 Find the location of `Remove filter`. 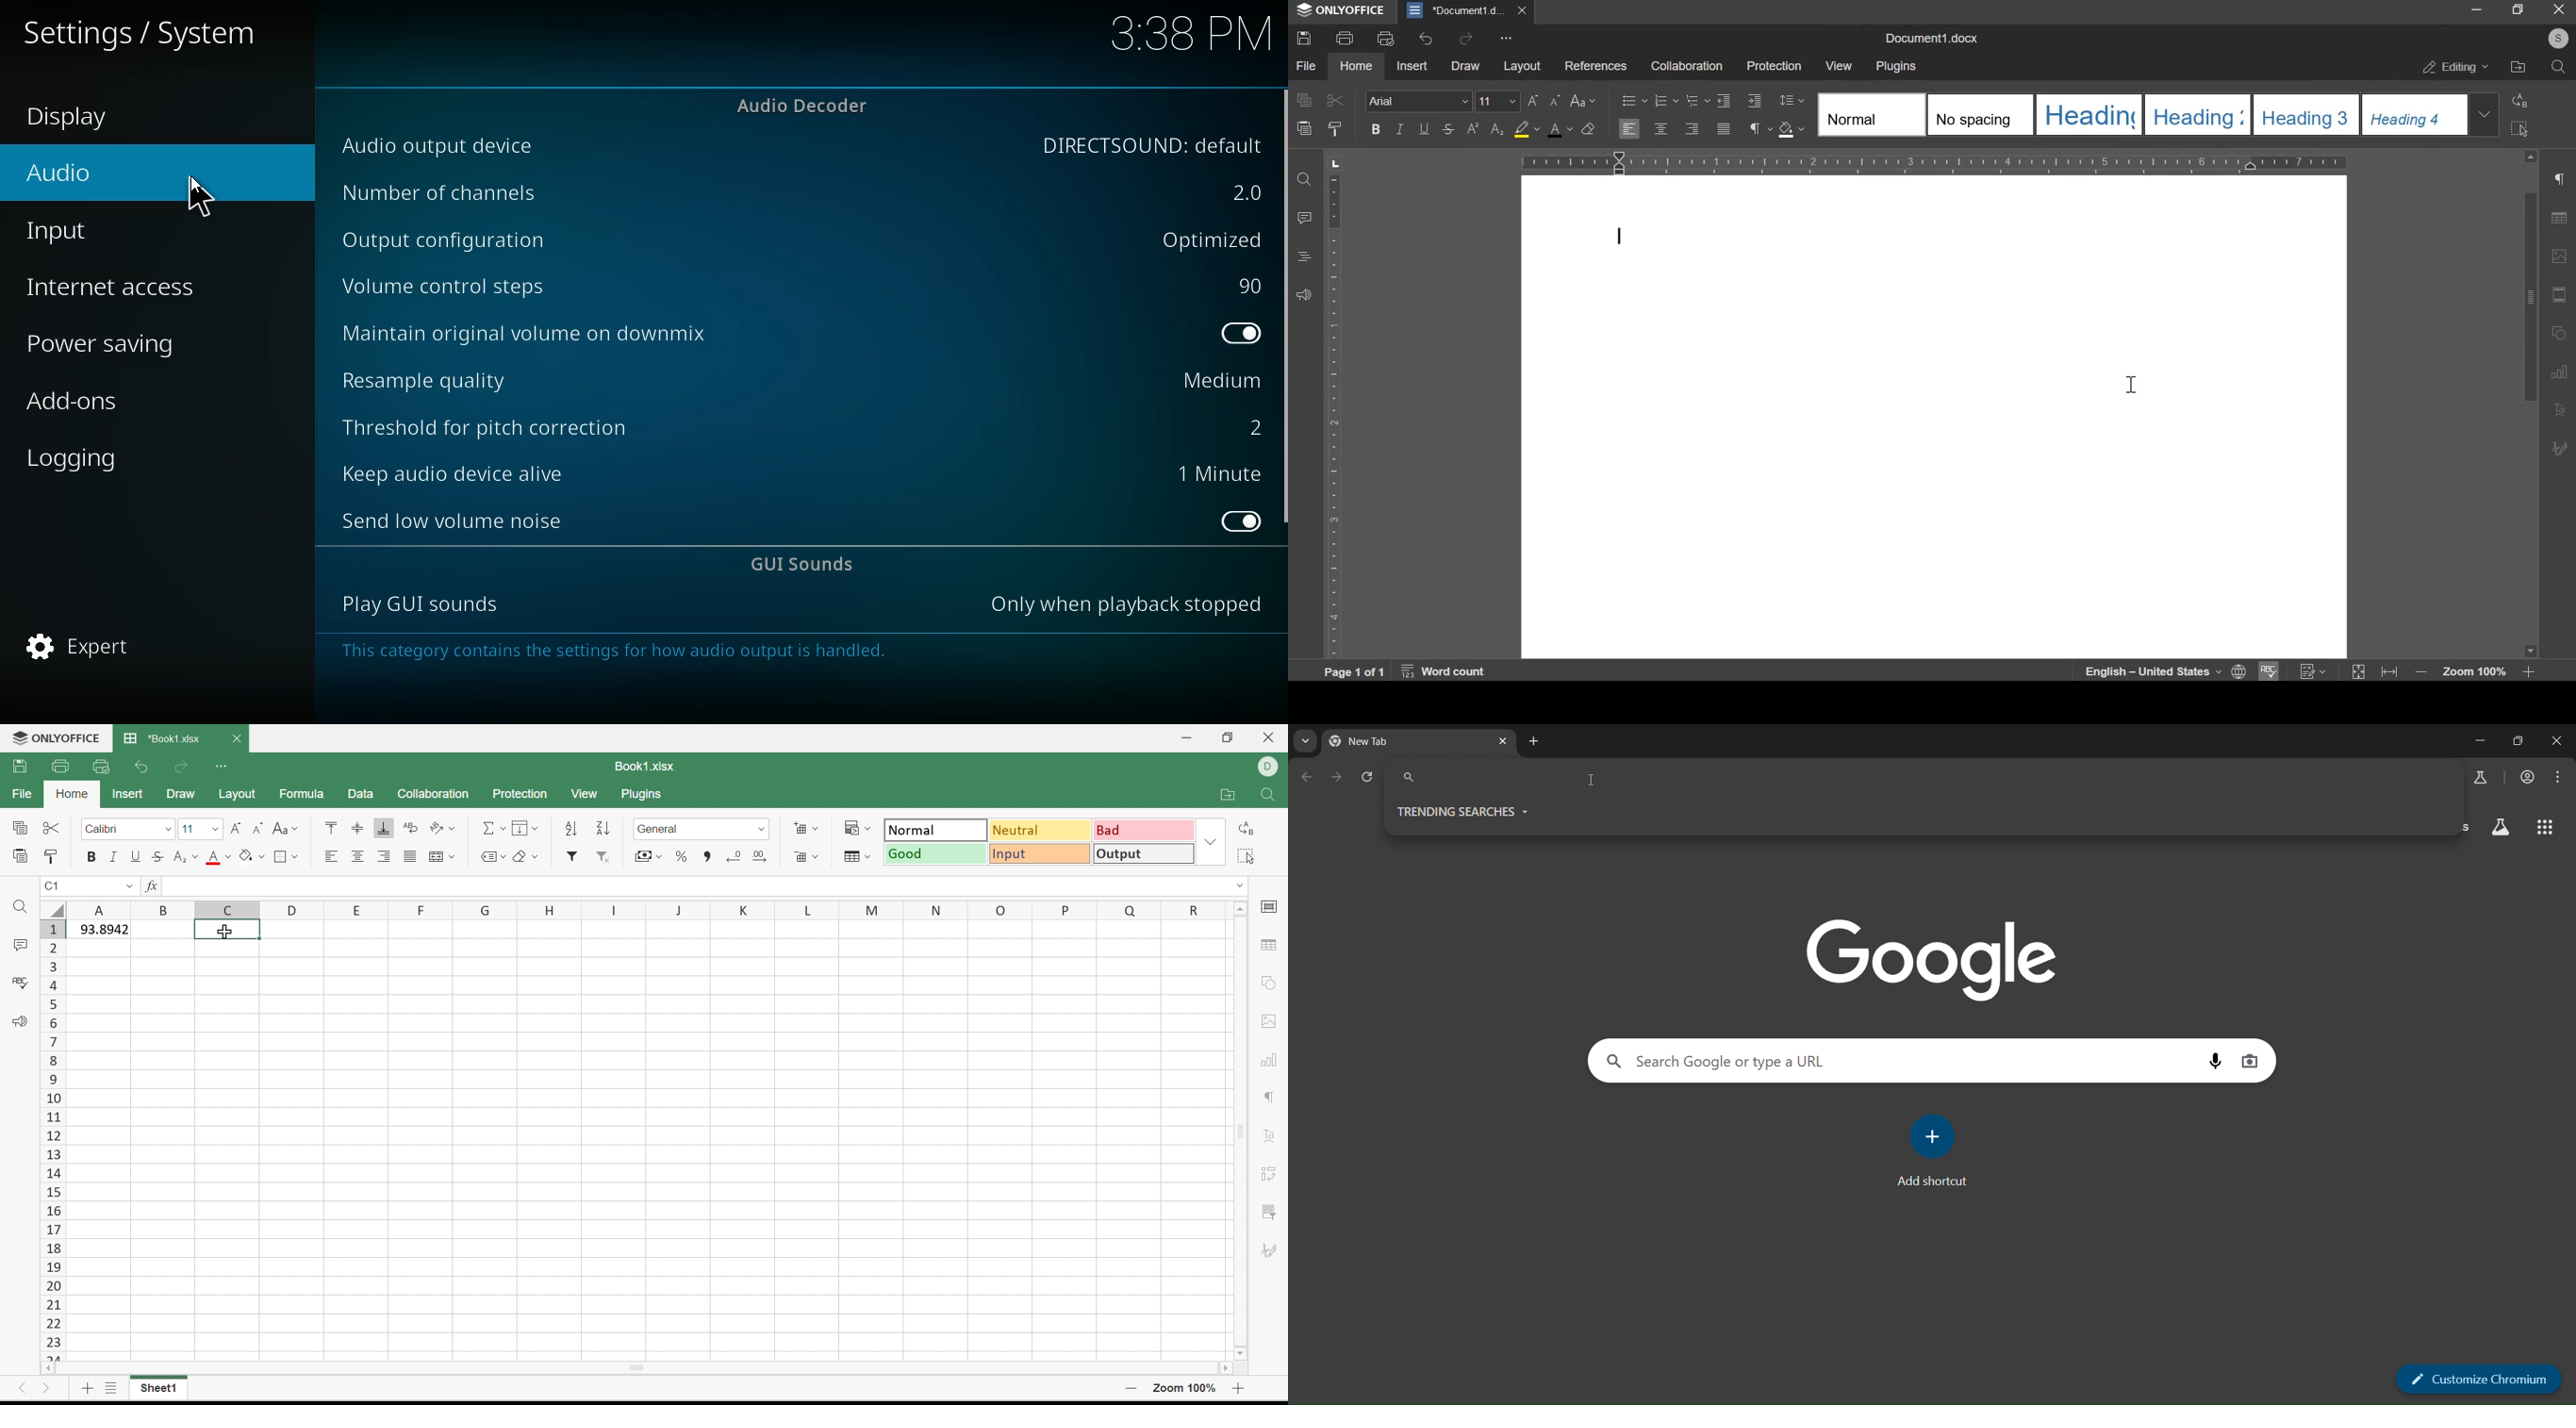

Remove filter is located at coordinates (606, 856).